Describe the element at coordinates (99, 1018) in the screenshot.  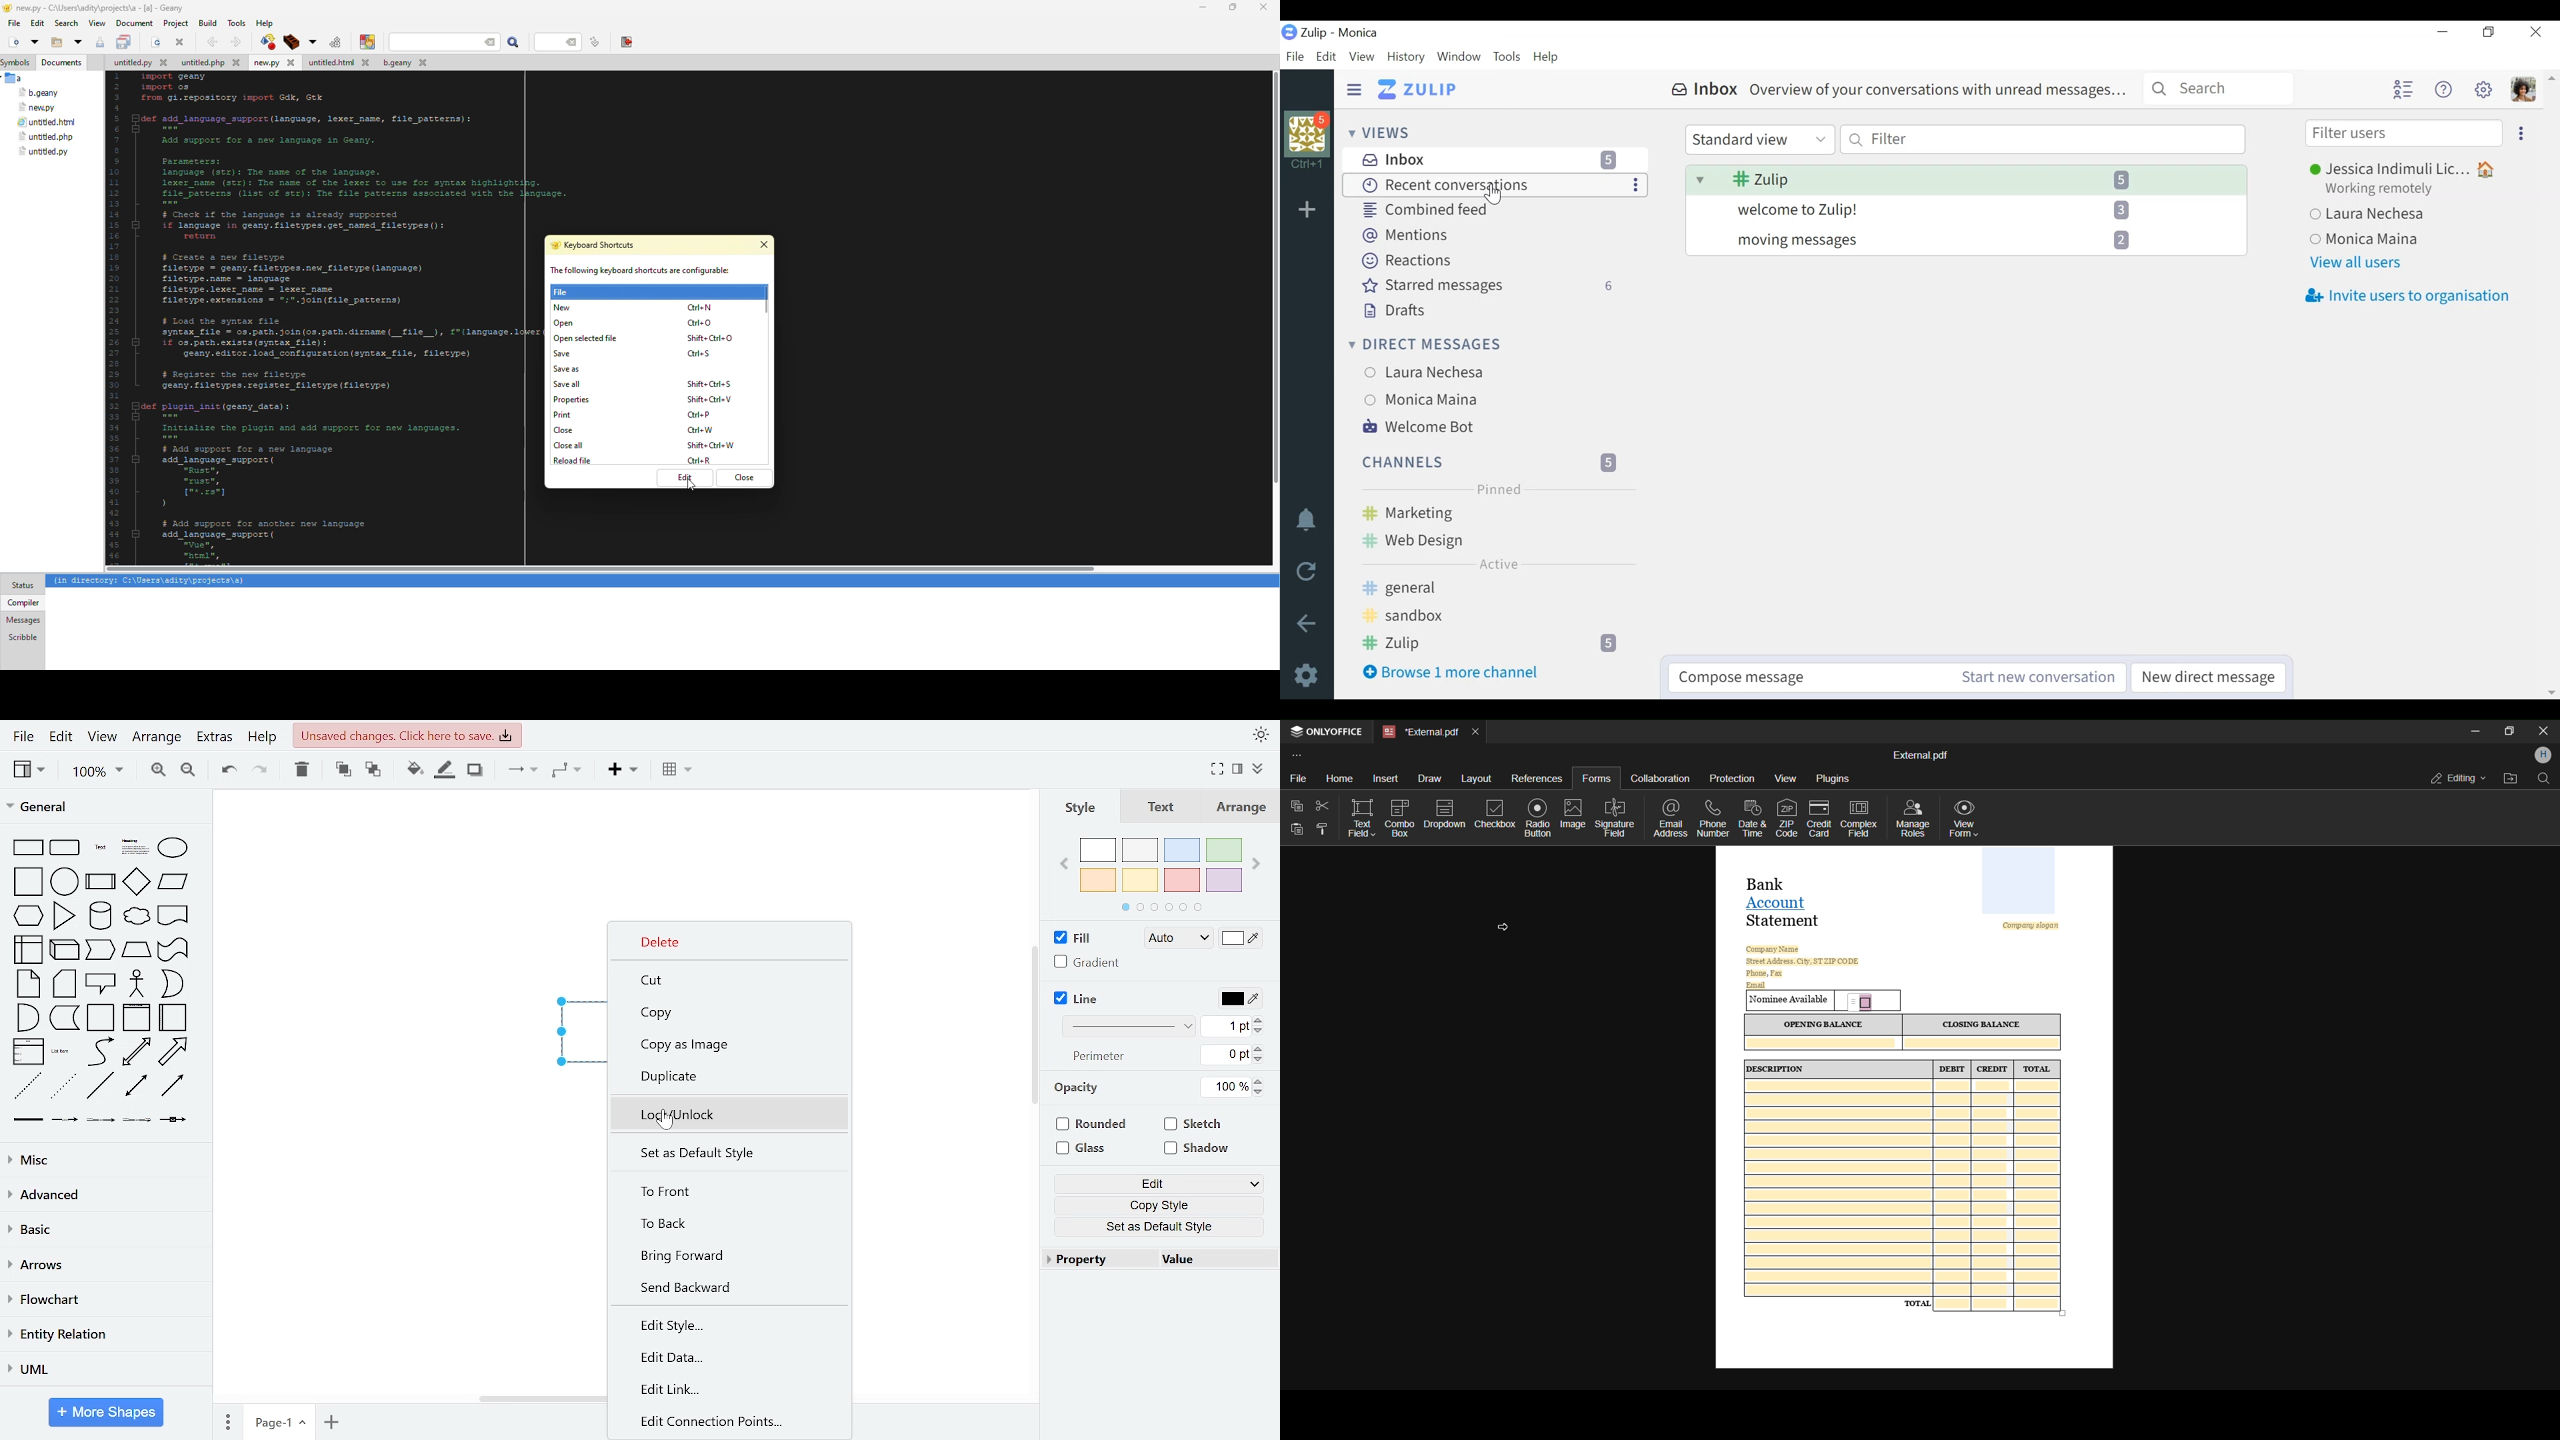
I see `container` at that location.